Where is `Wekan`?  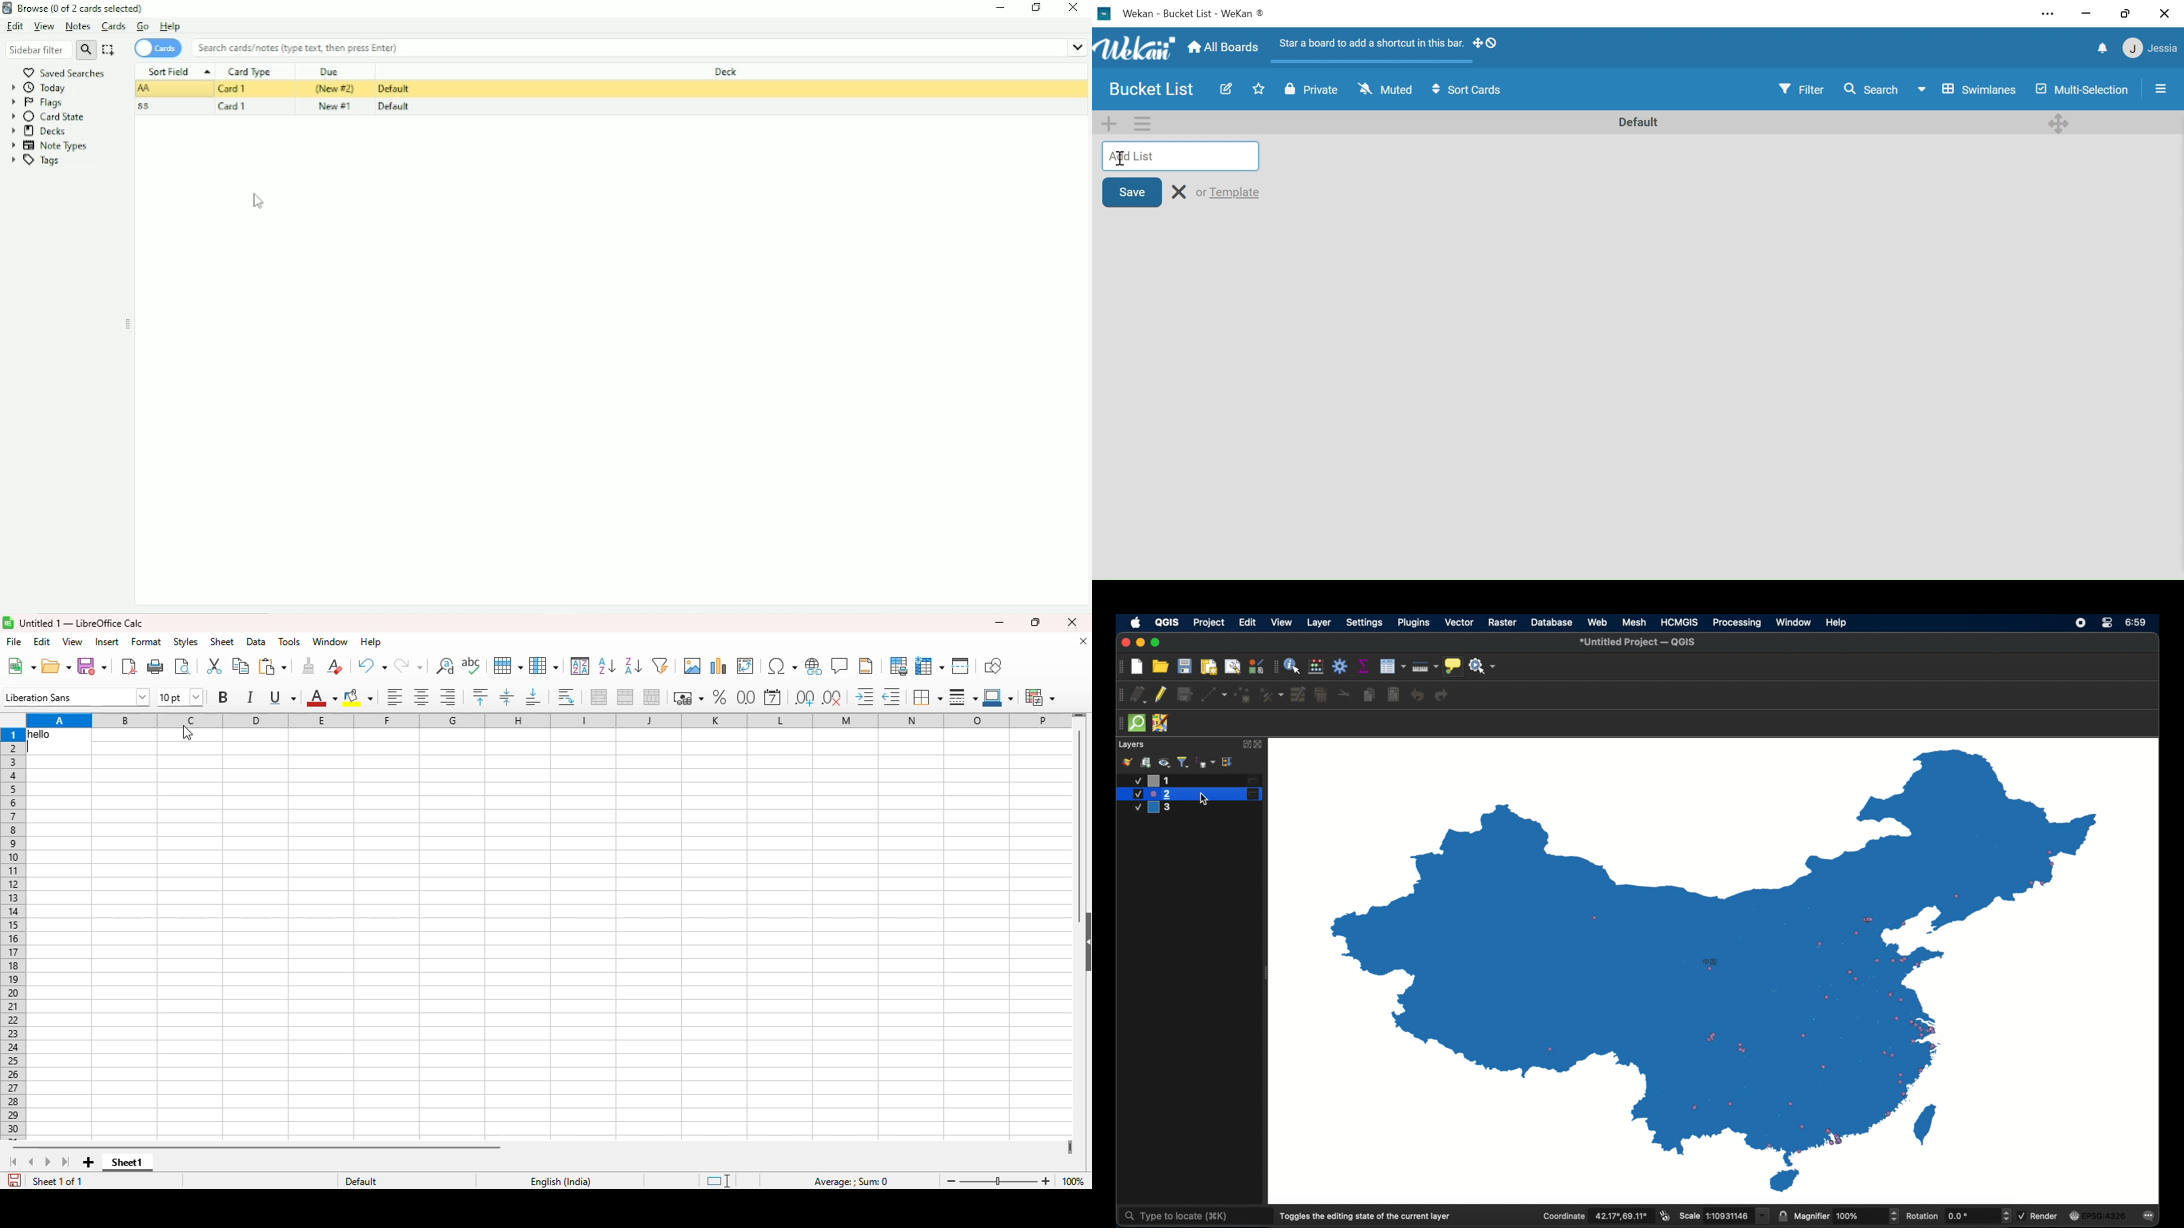 Wekan is located at coordinates (1134, 48).